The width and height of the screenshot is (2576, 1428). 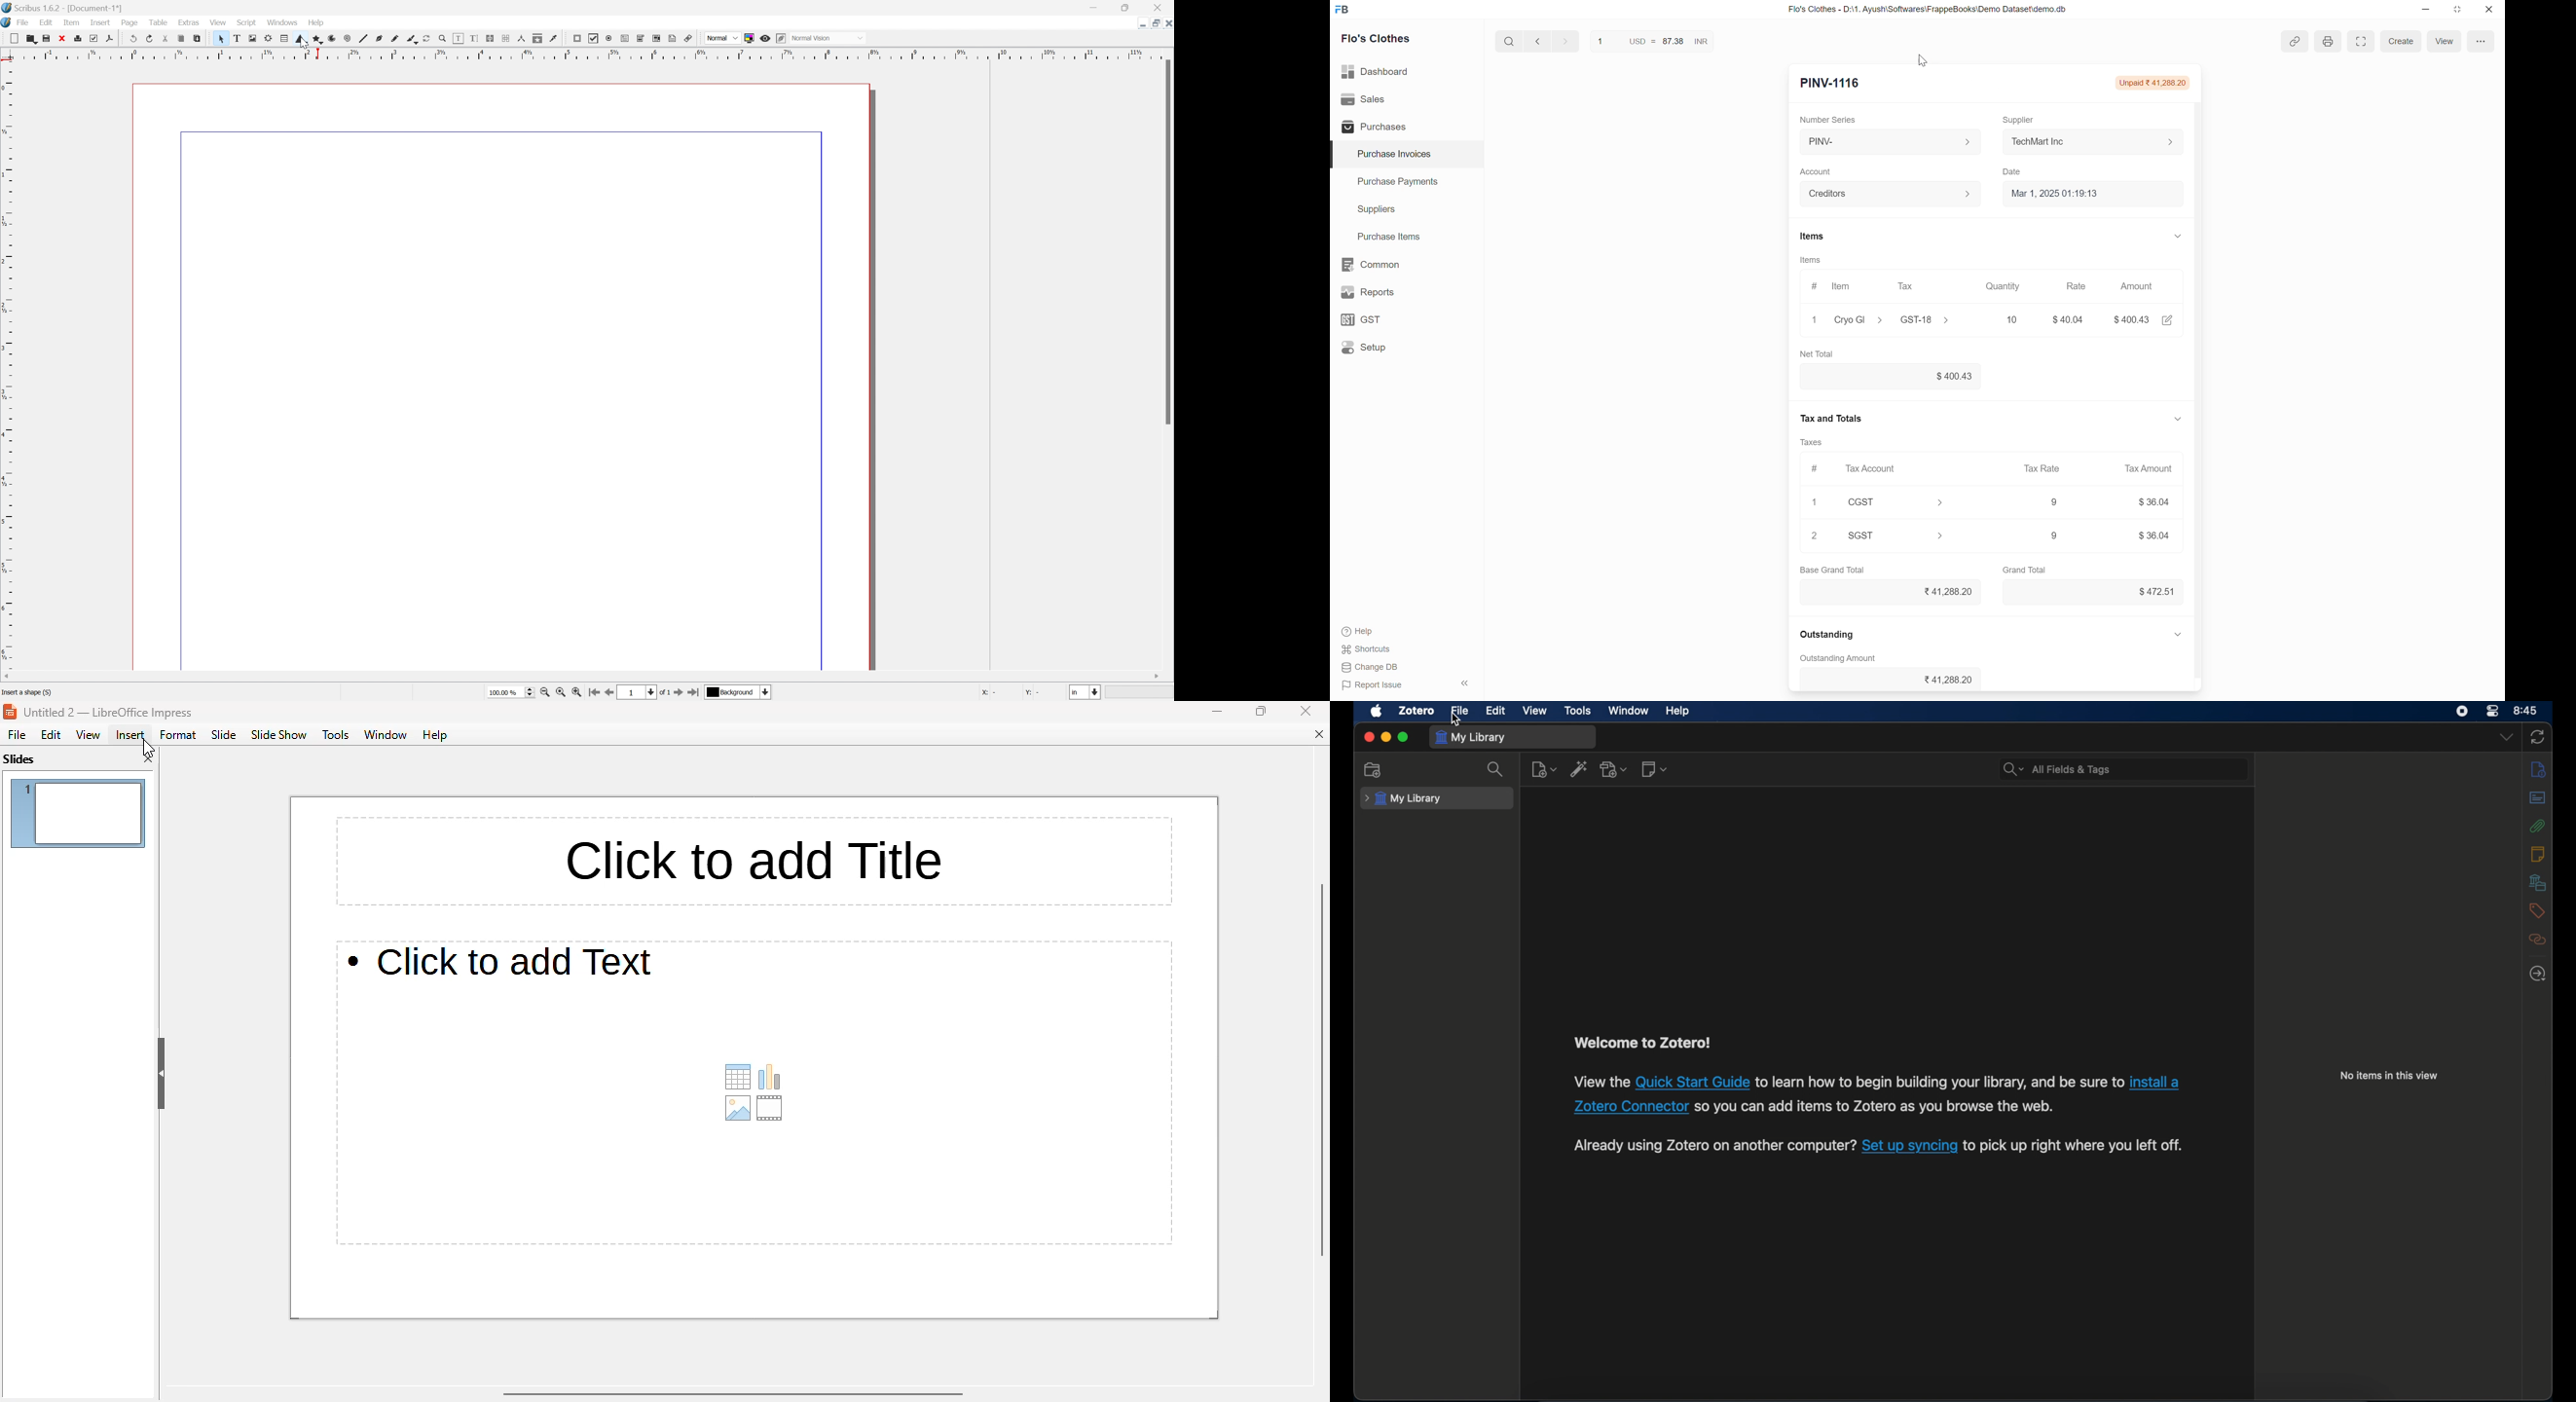 What do you see at coordinates (317, 23) in the screenshot?
I see `Help` at bounding box center [317, 23].